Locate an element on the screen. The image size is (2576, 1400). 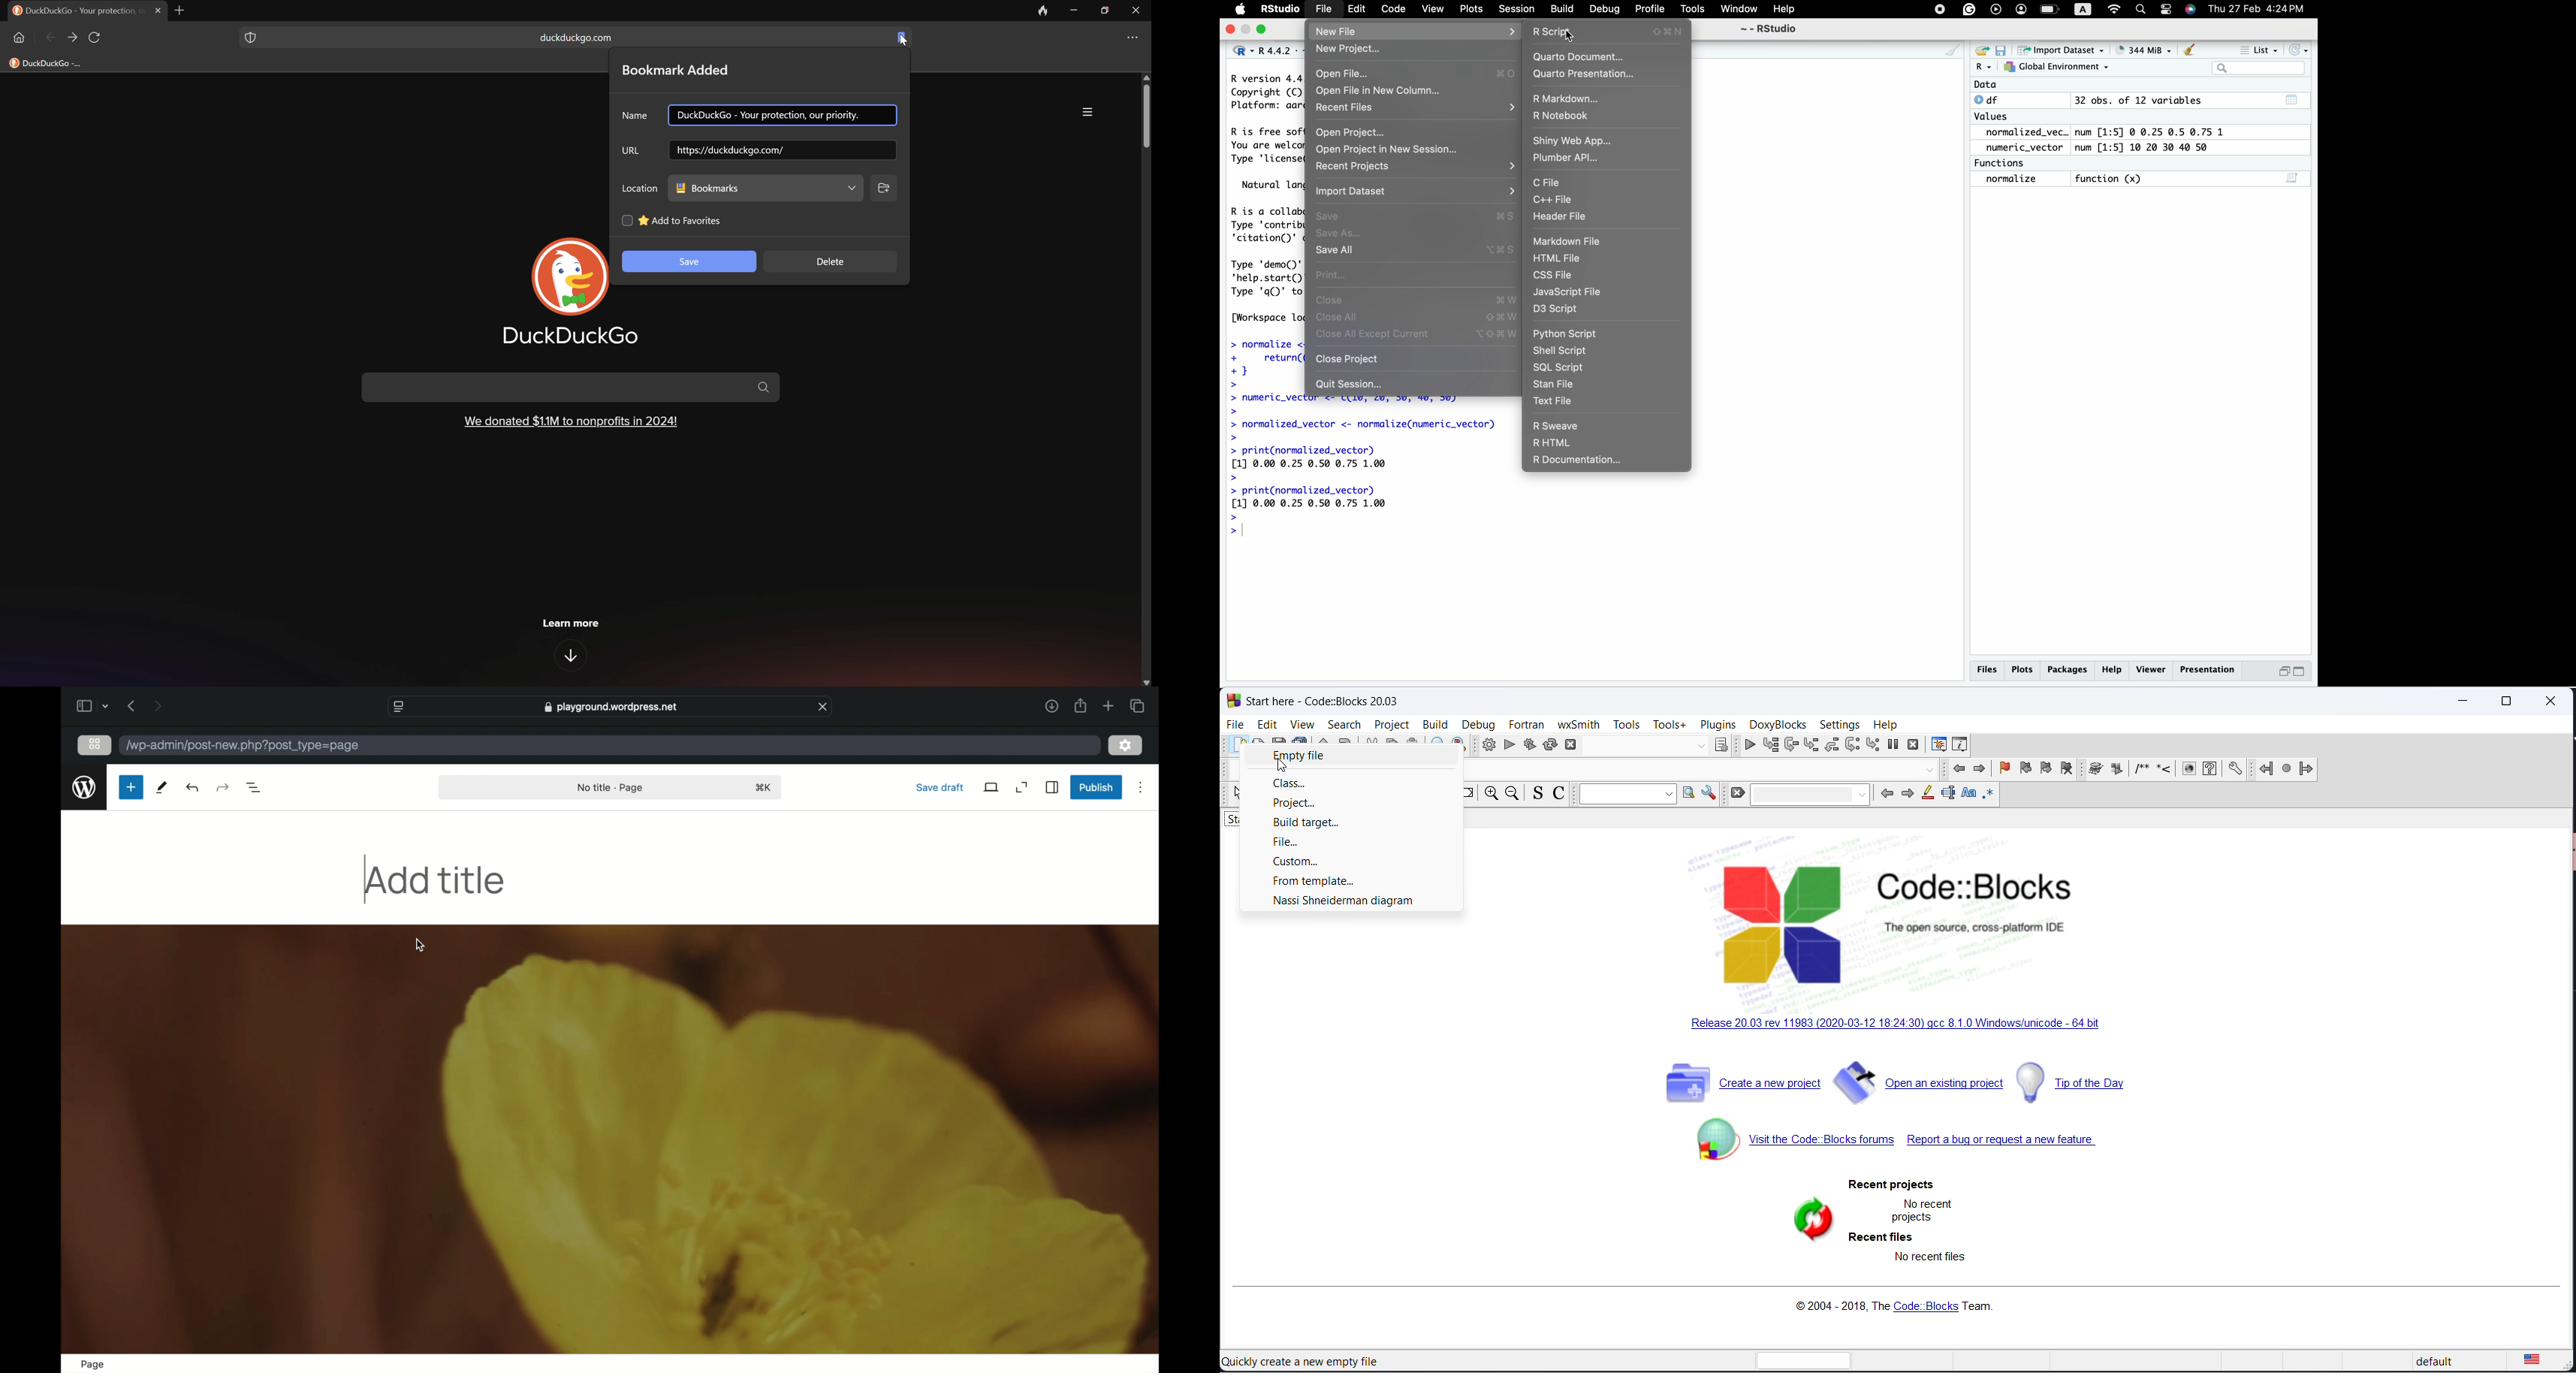
Close All is located at coordinates (1343, 318).